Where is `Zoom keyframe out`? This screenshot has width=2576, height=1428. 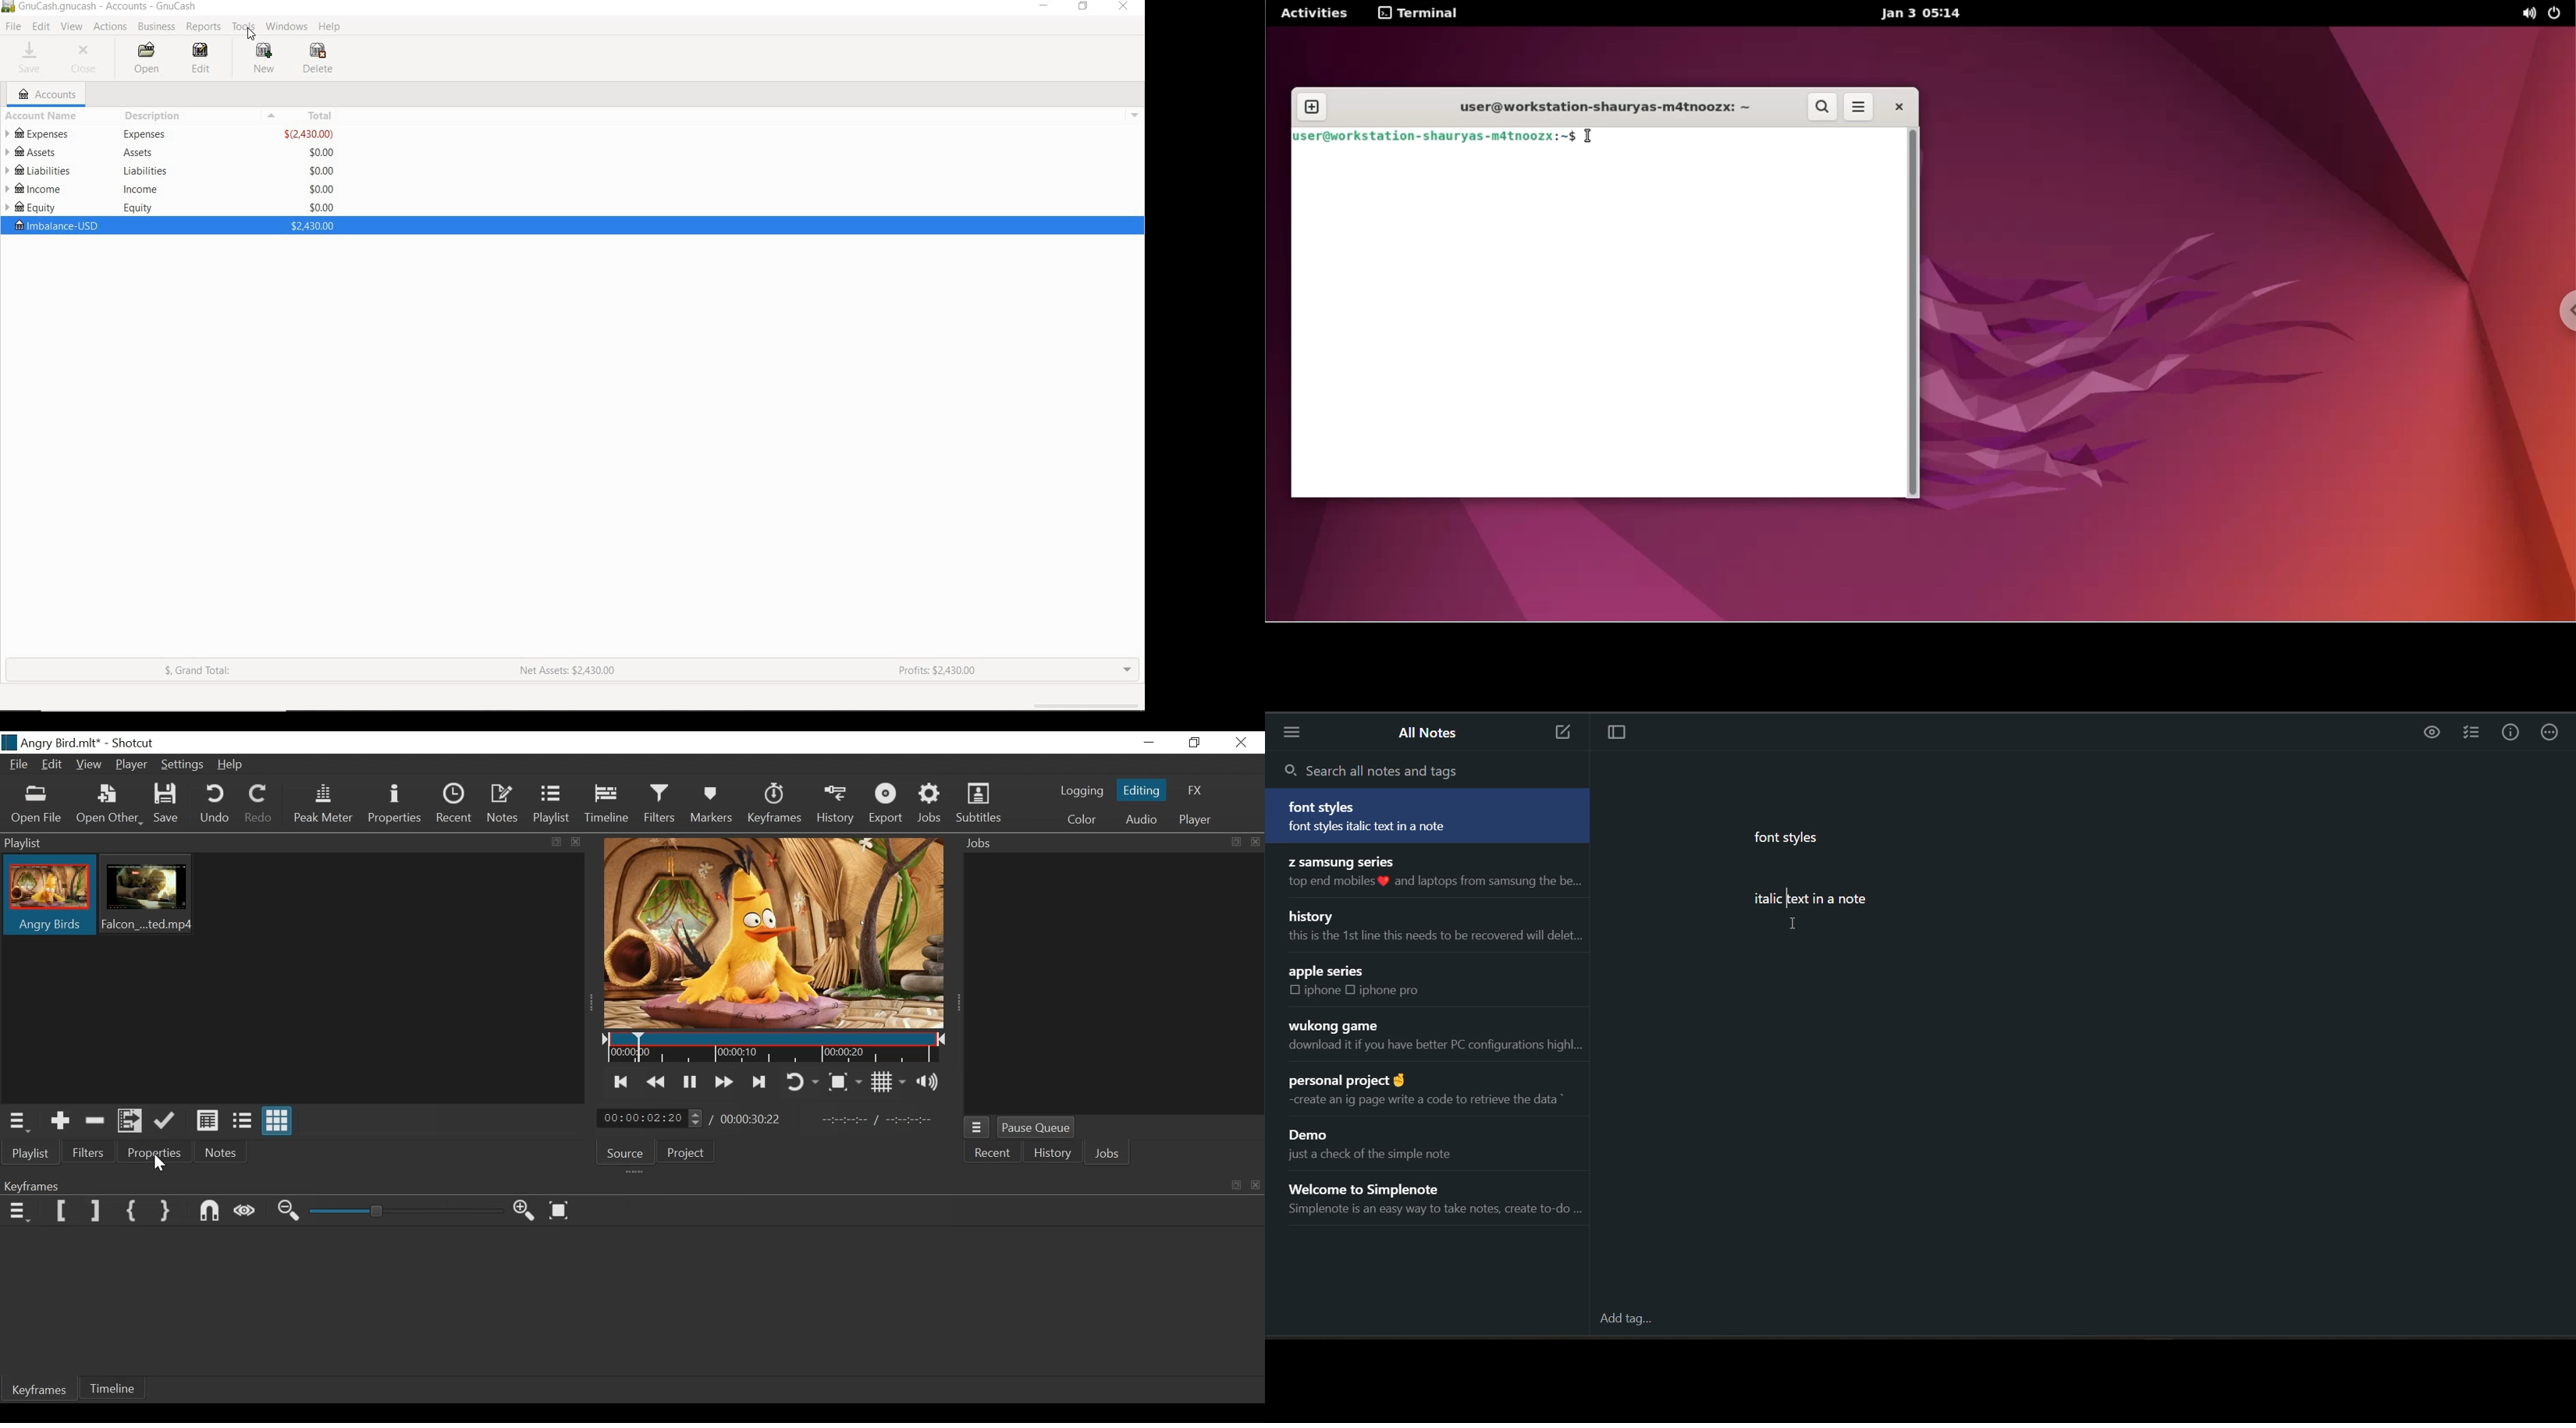
Zoom keyframe out is located at coordinates (291, 1212).